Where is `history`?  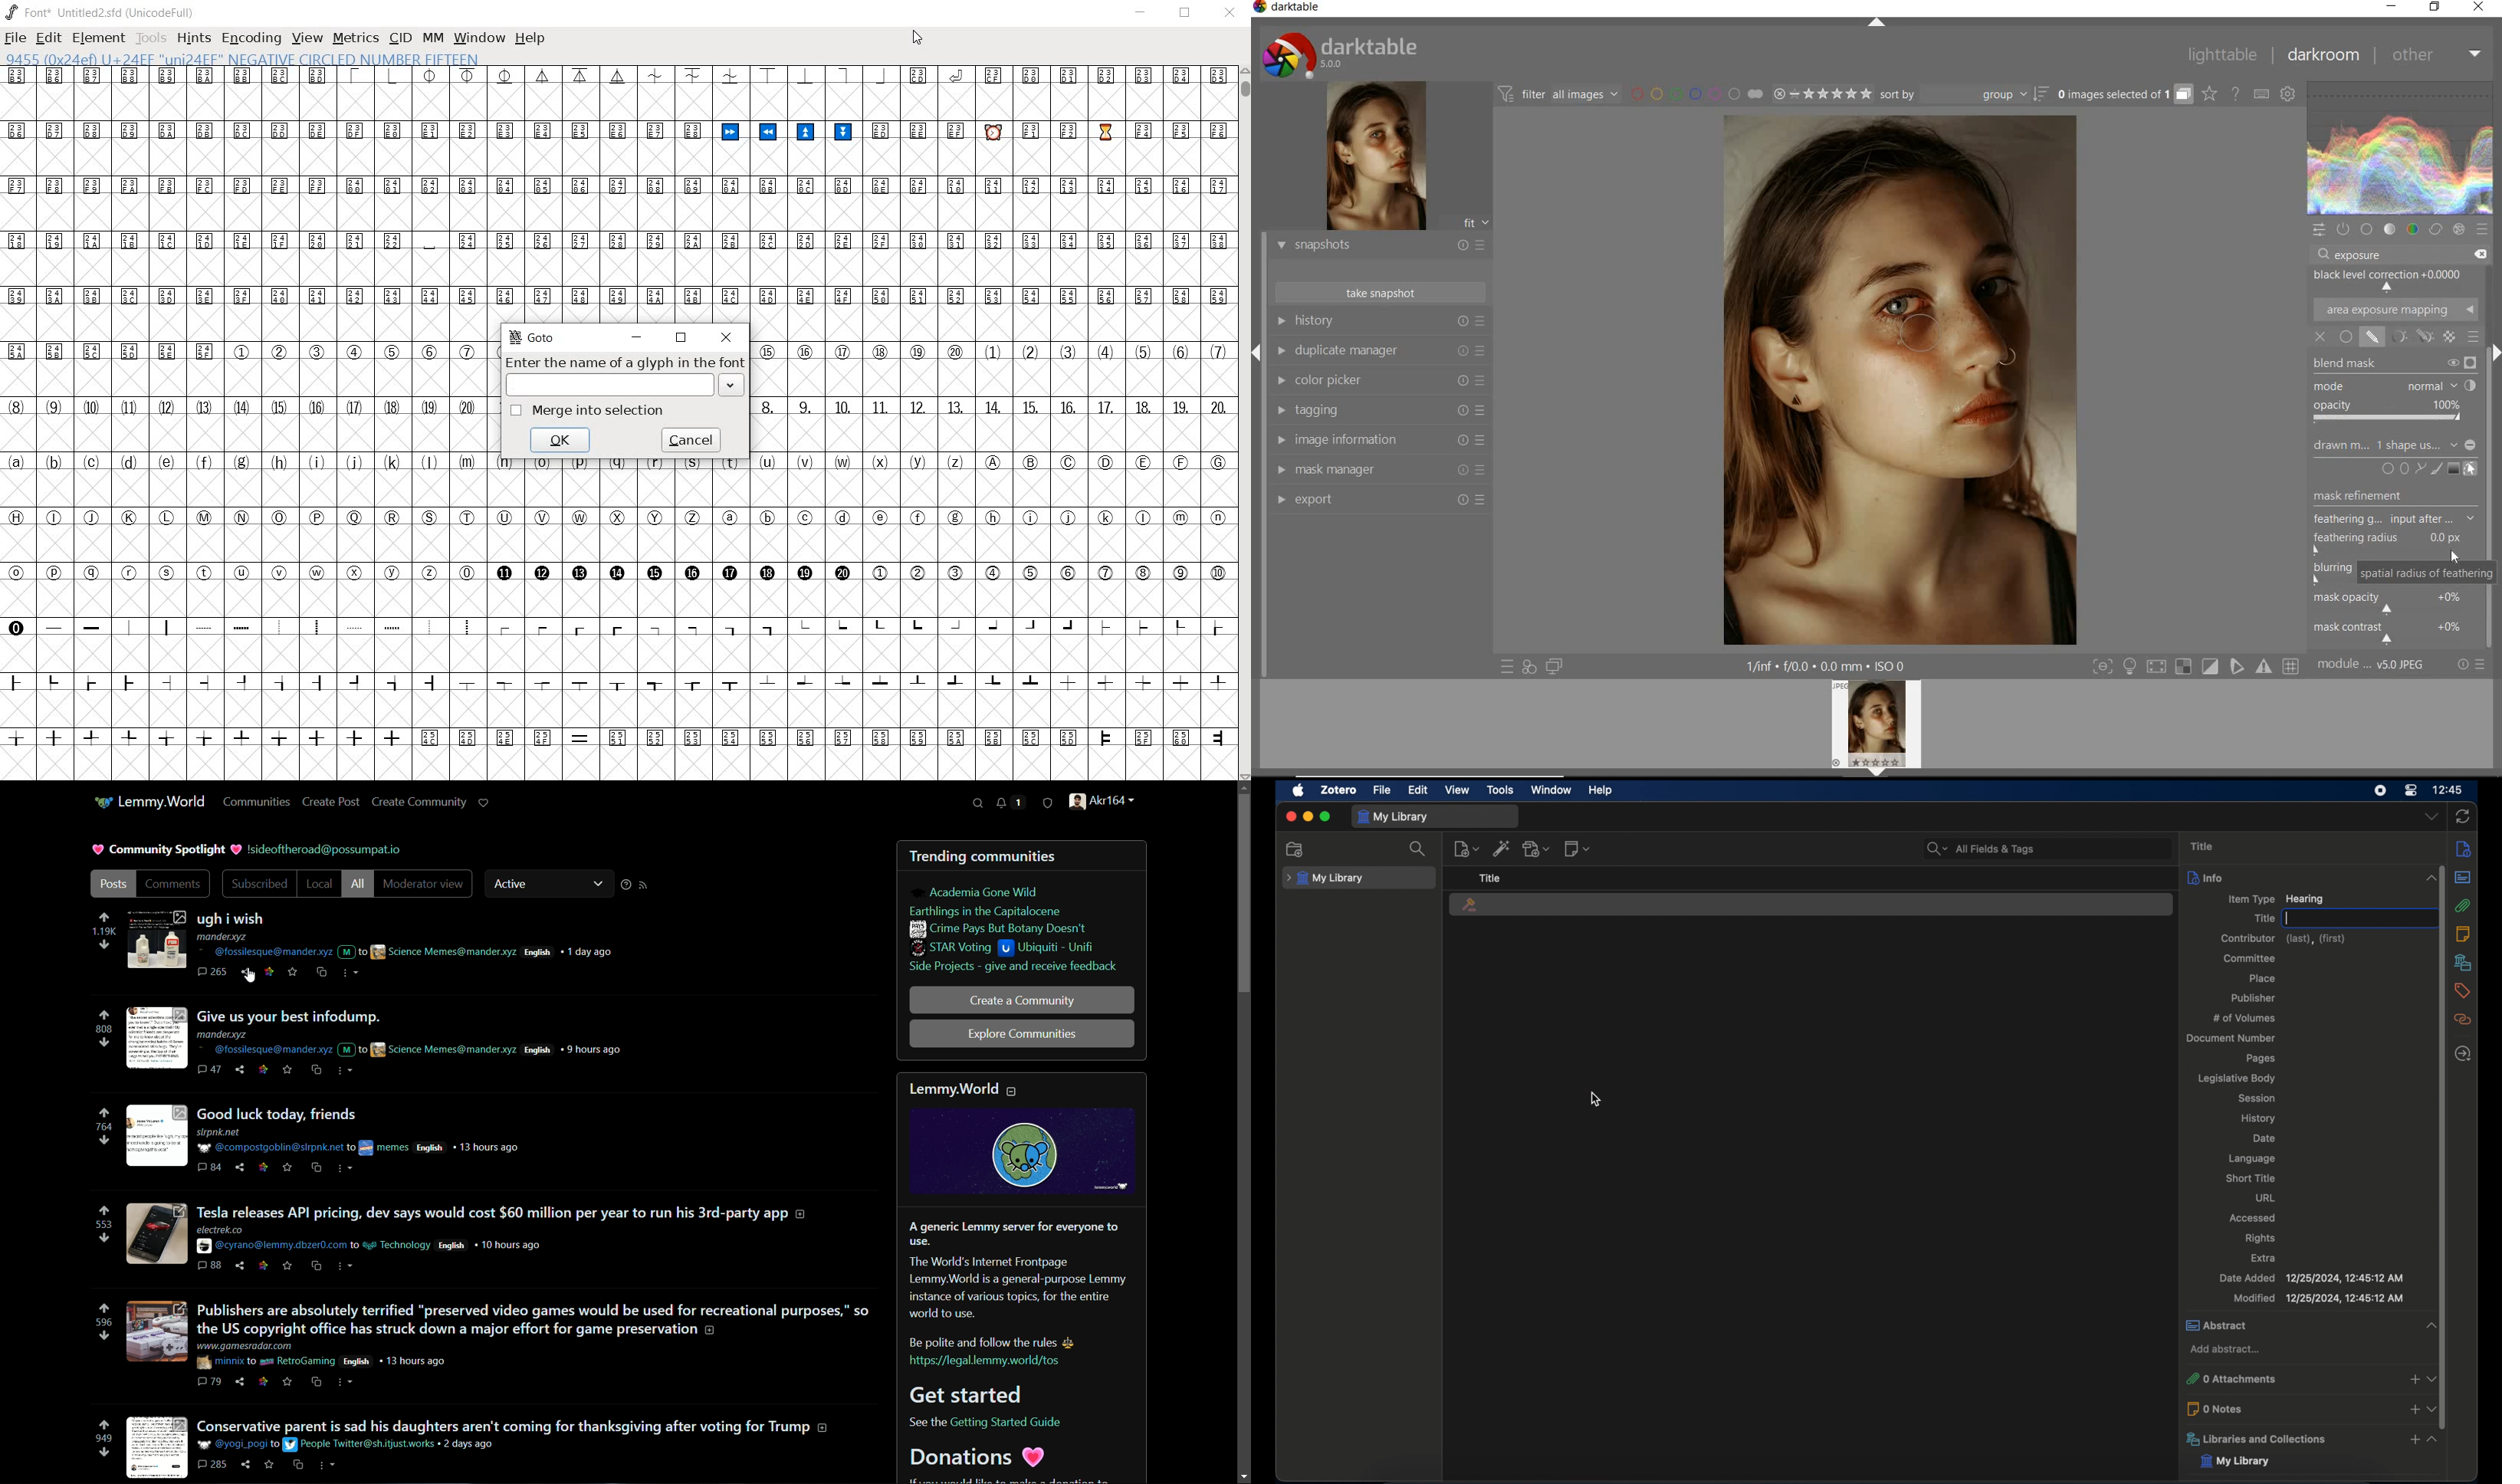
history is located at coordinates (2259, 1118).